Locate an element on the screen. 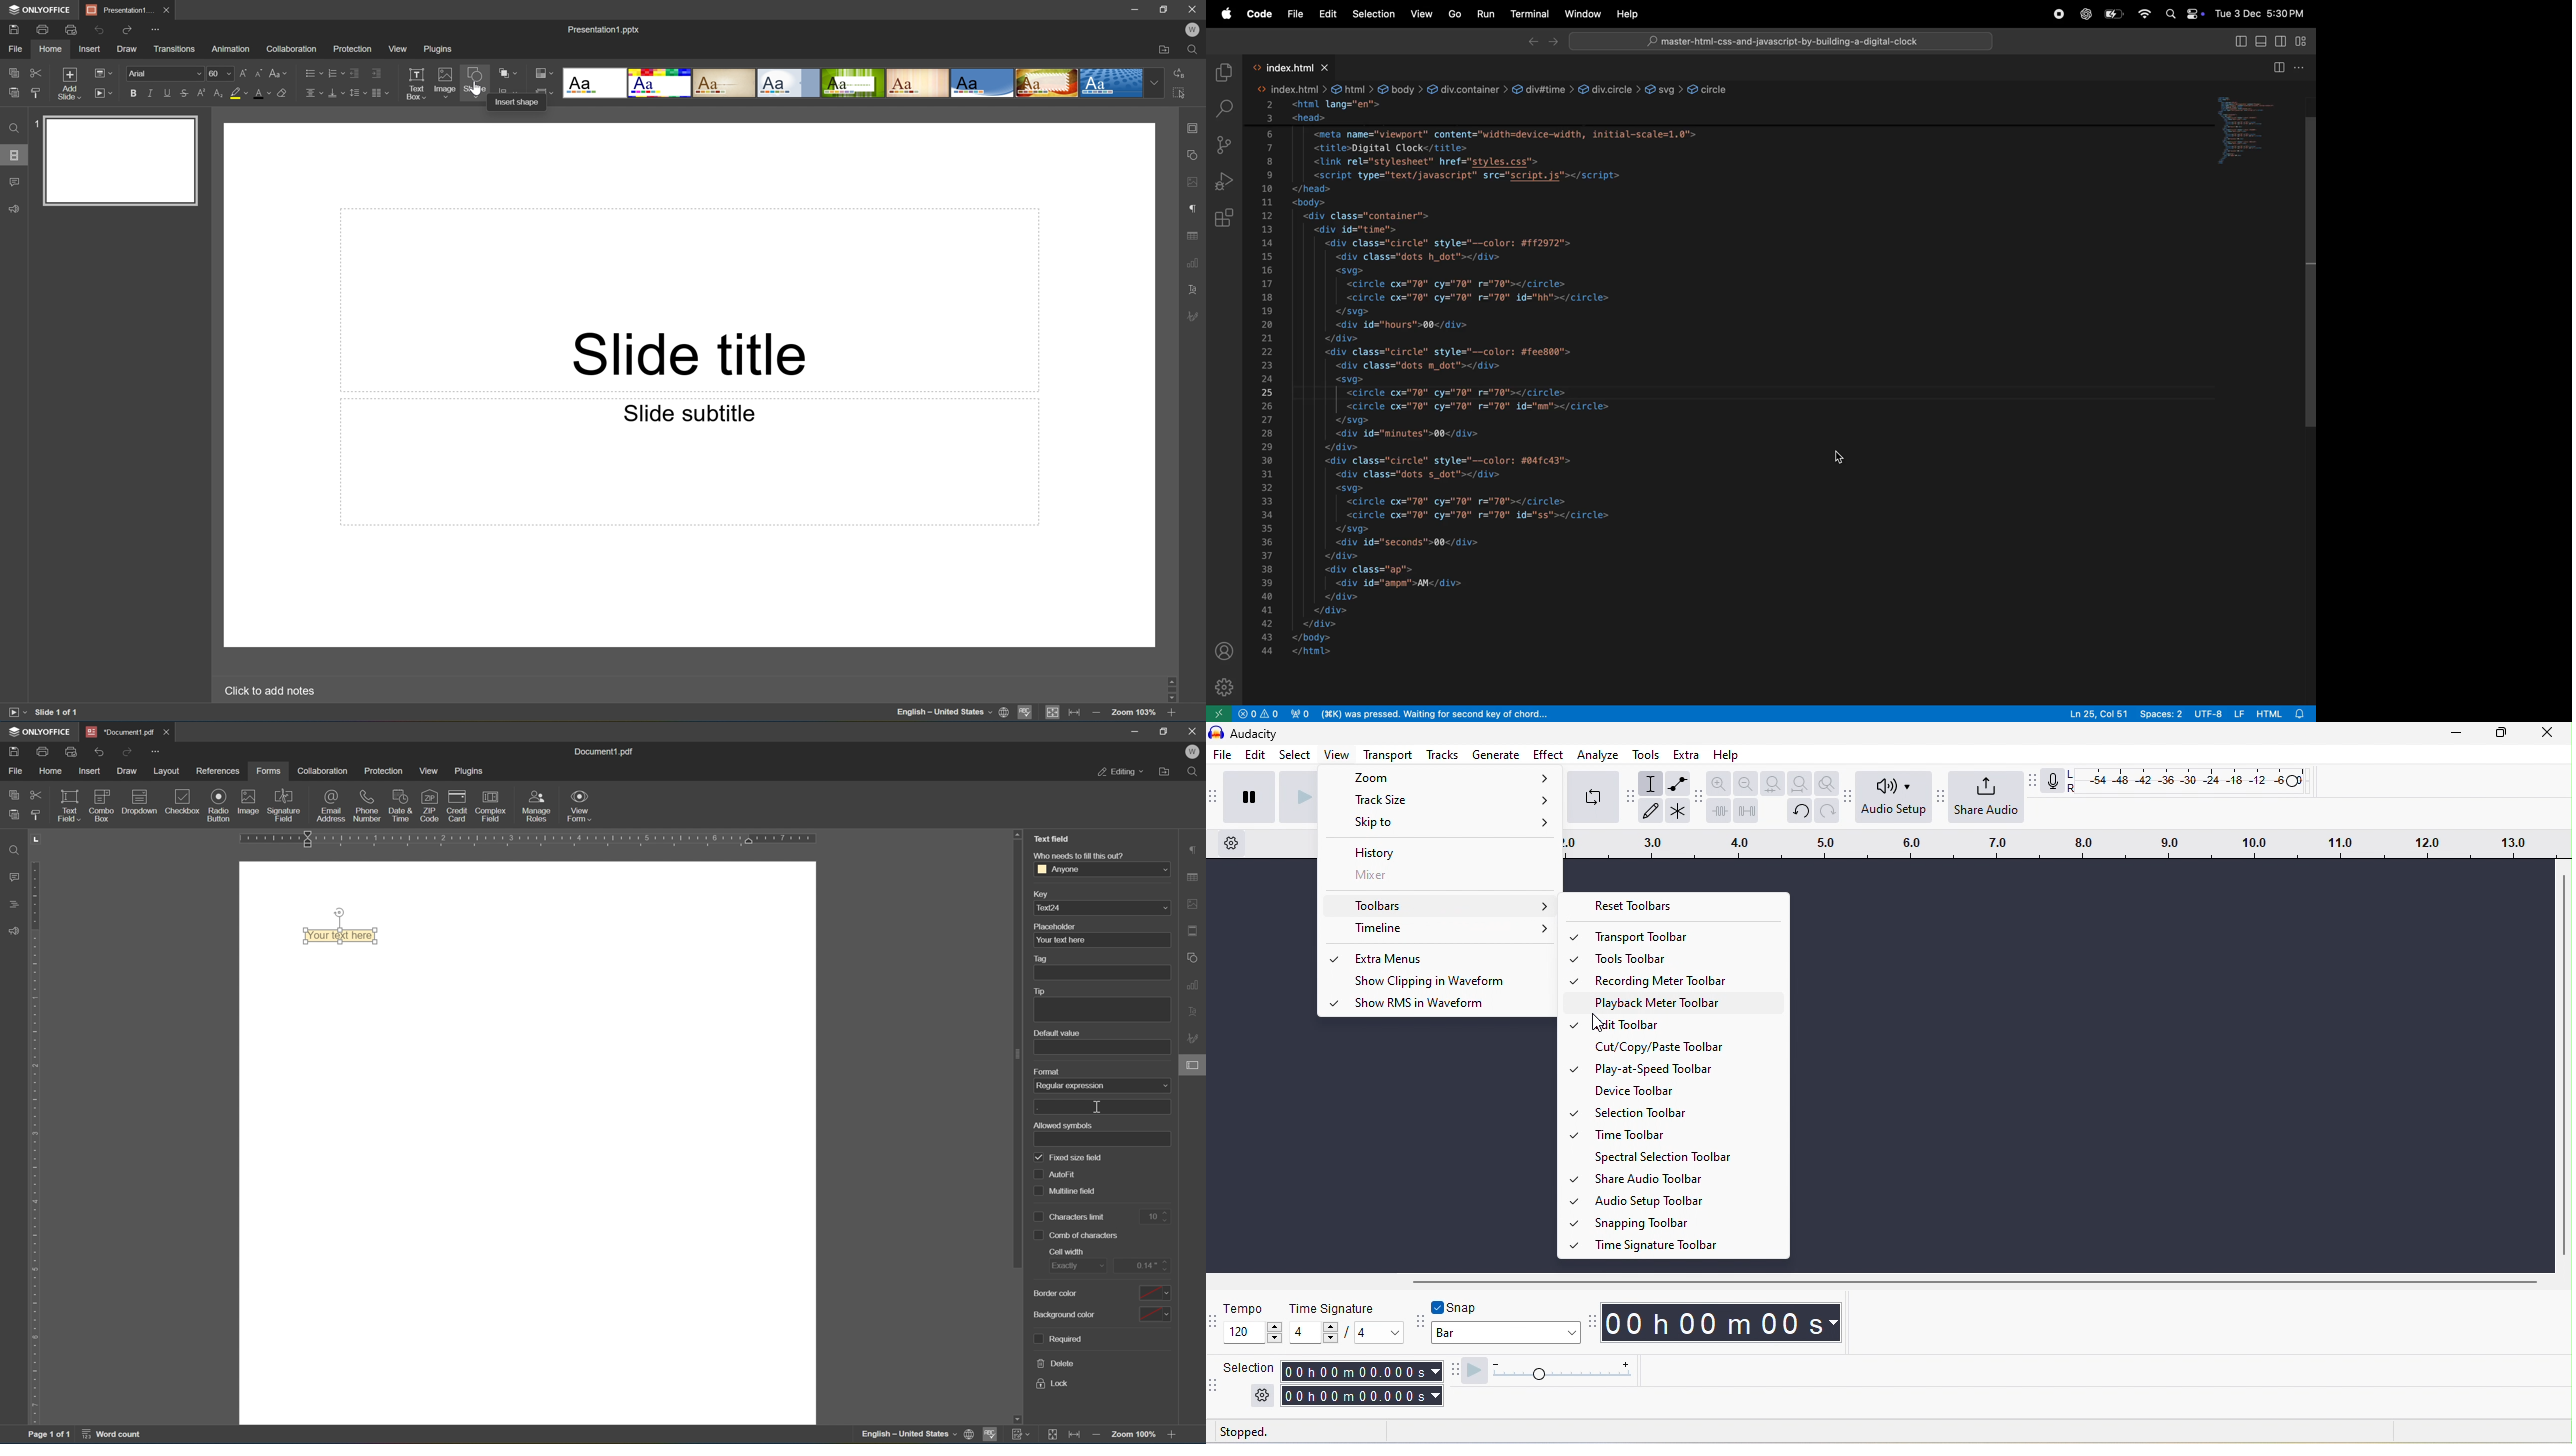  Vertically align is located at coordinates (335, 92).